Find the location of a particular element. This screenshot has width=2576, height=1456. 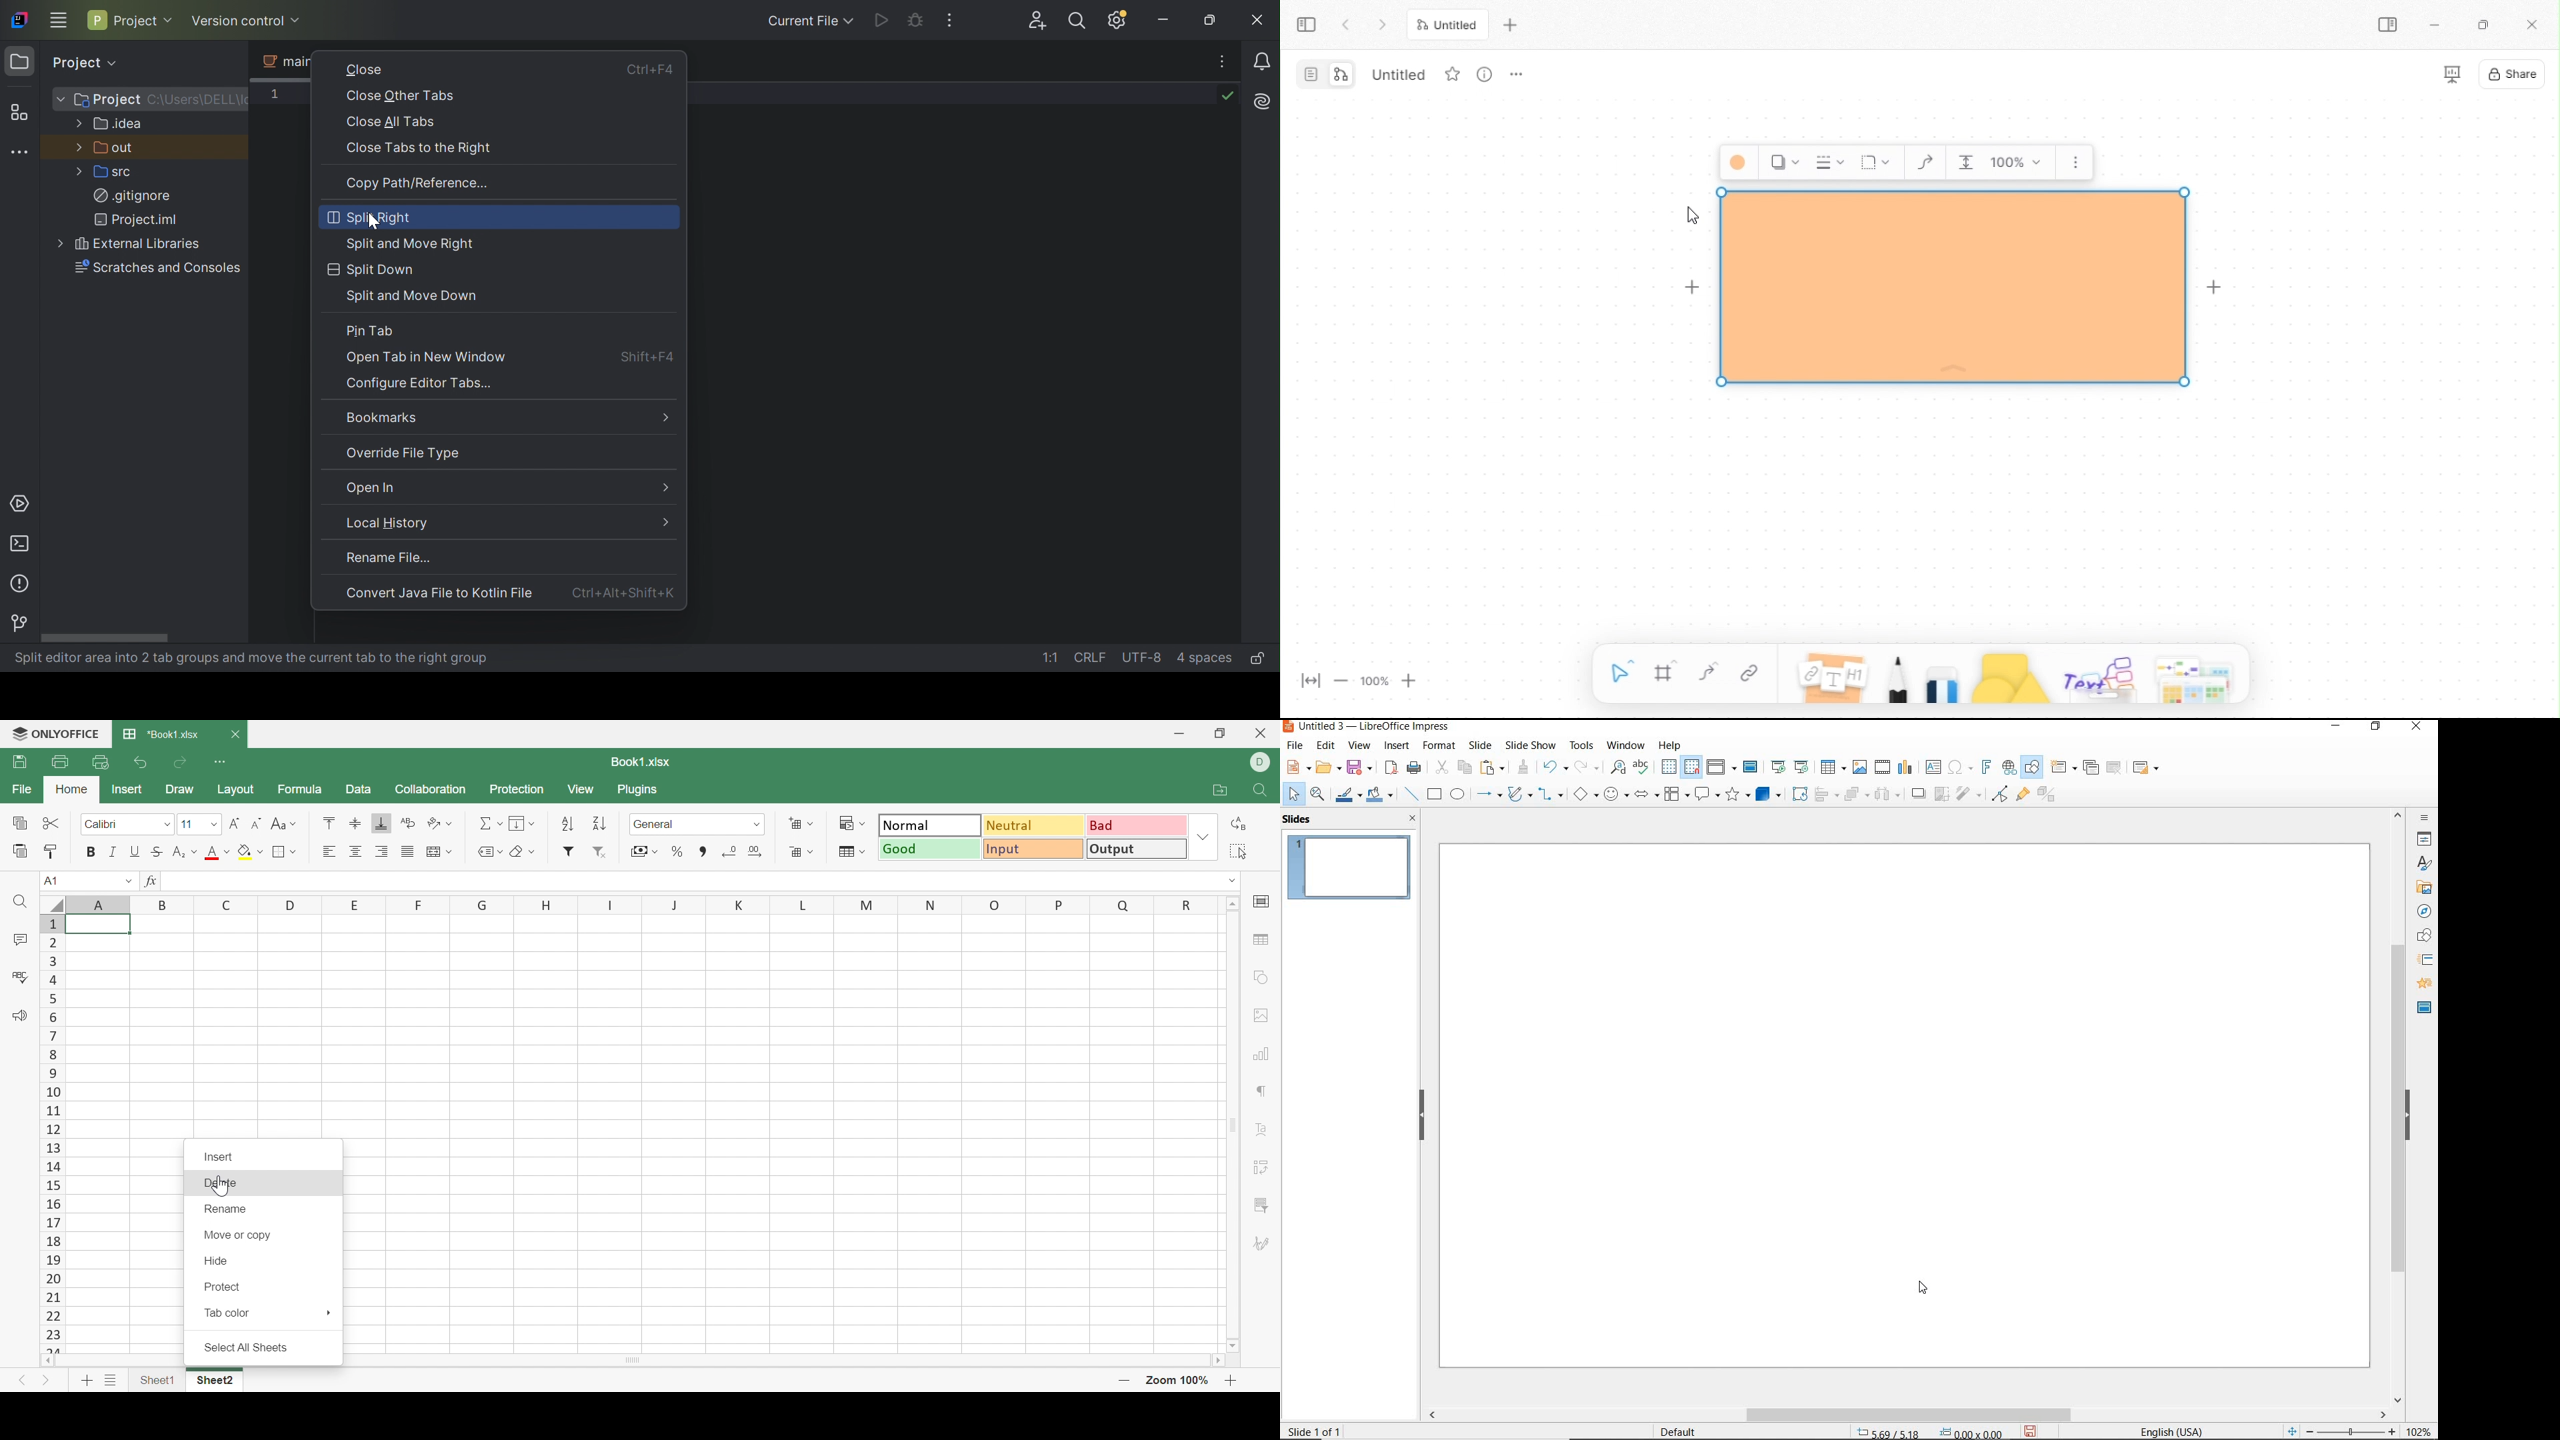

Scroll Left is located at coordinates (48, 1361).